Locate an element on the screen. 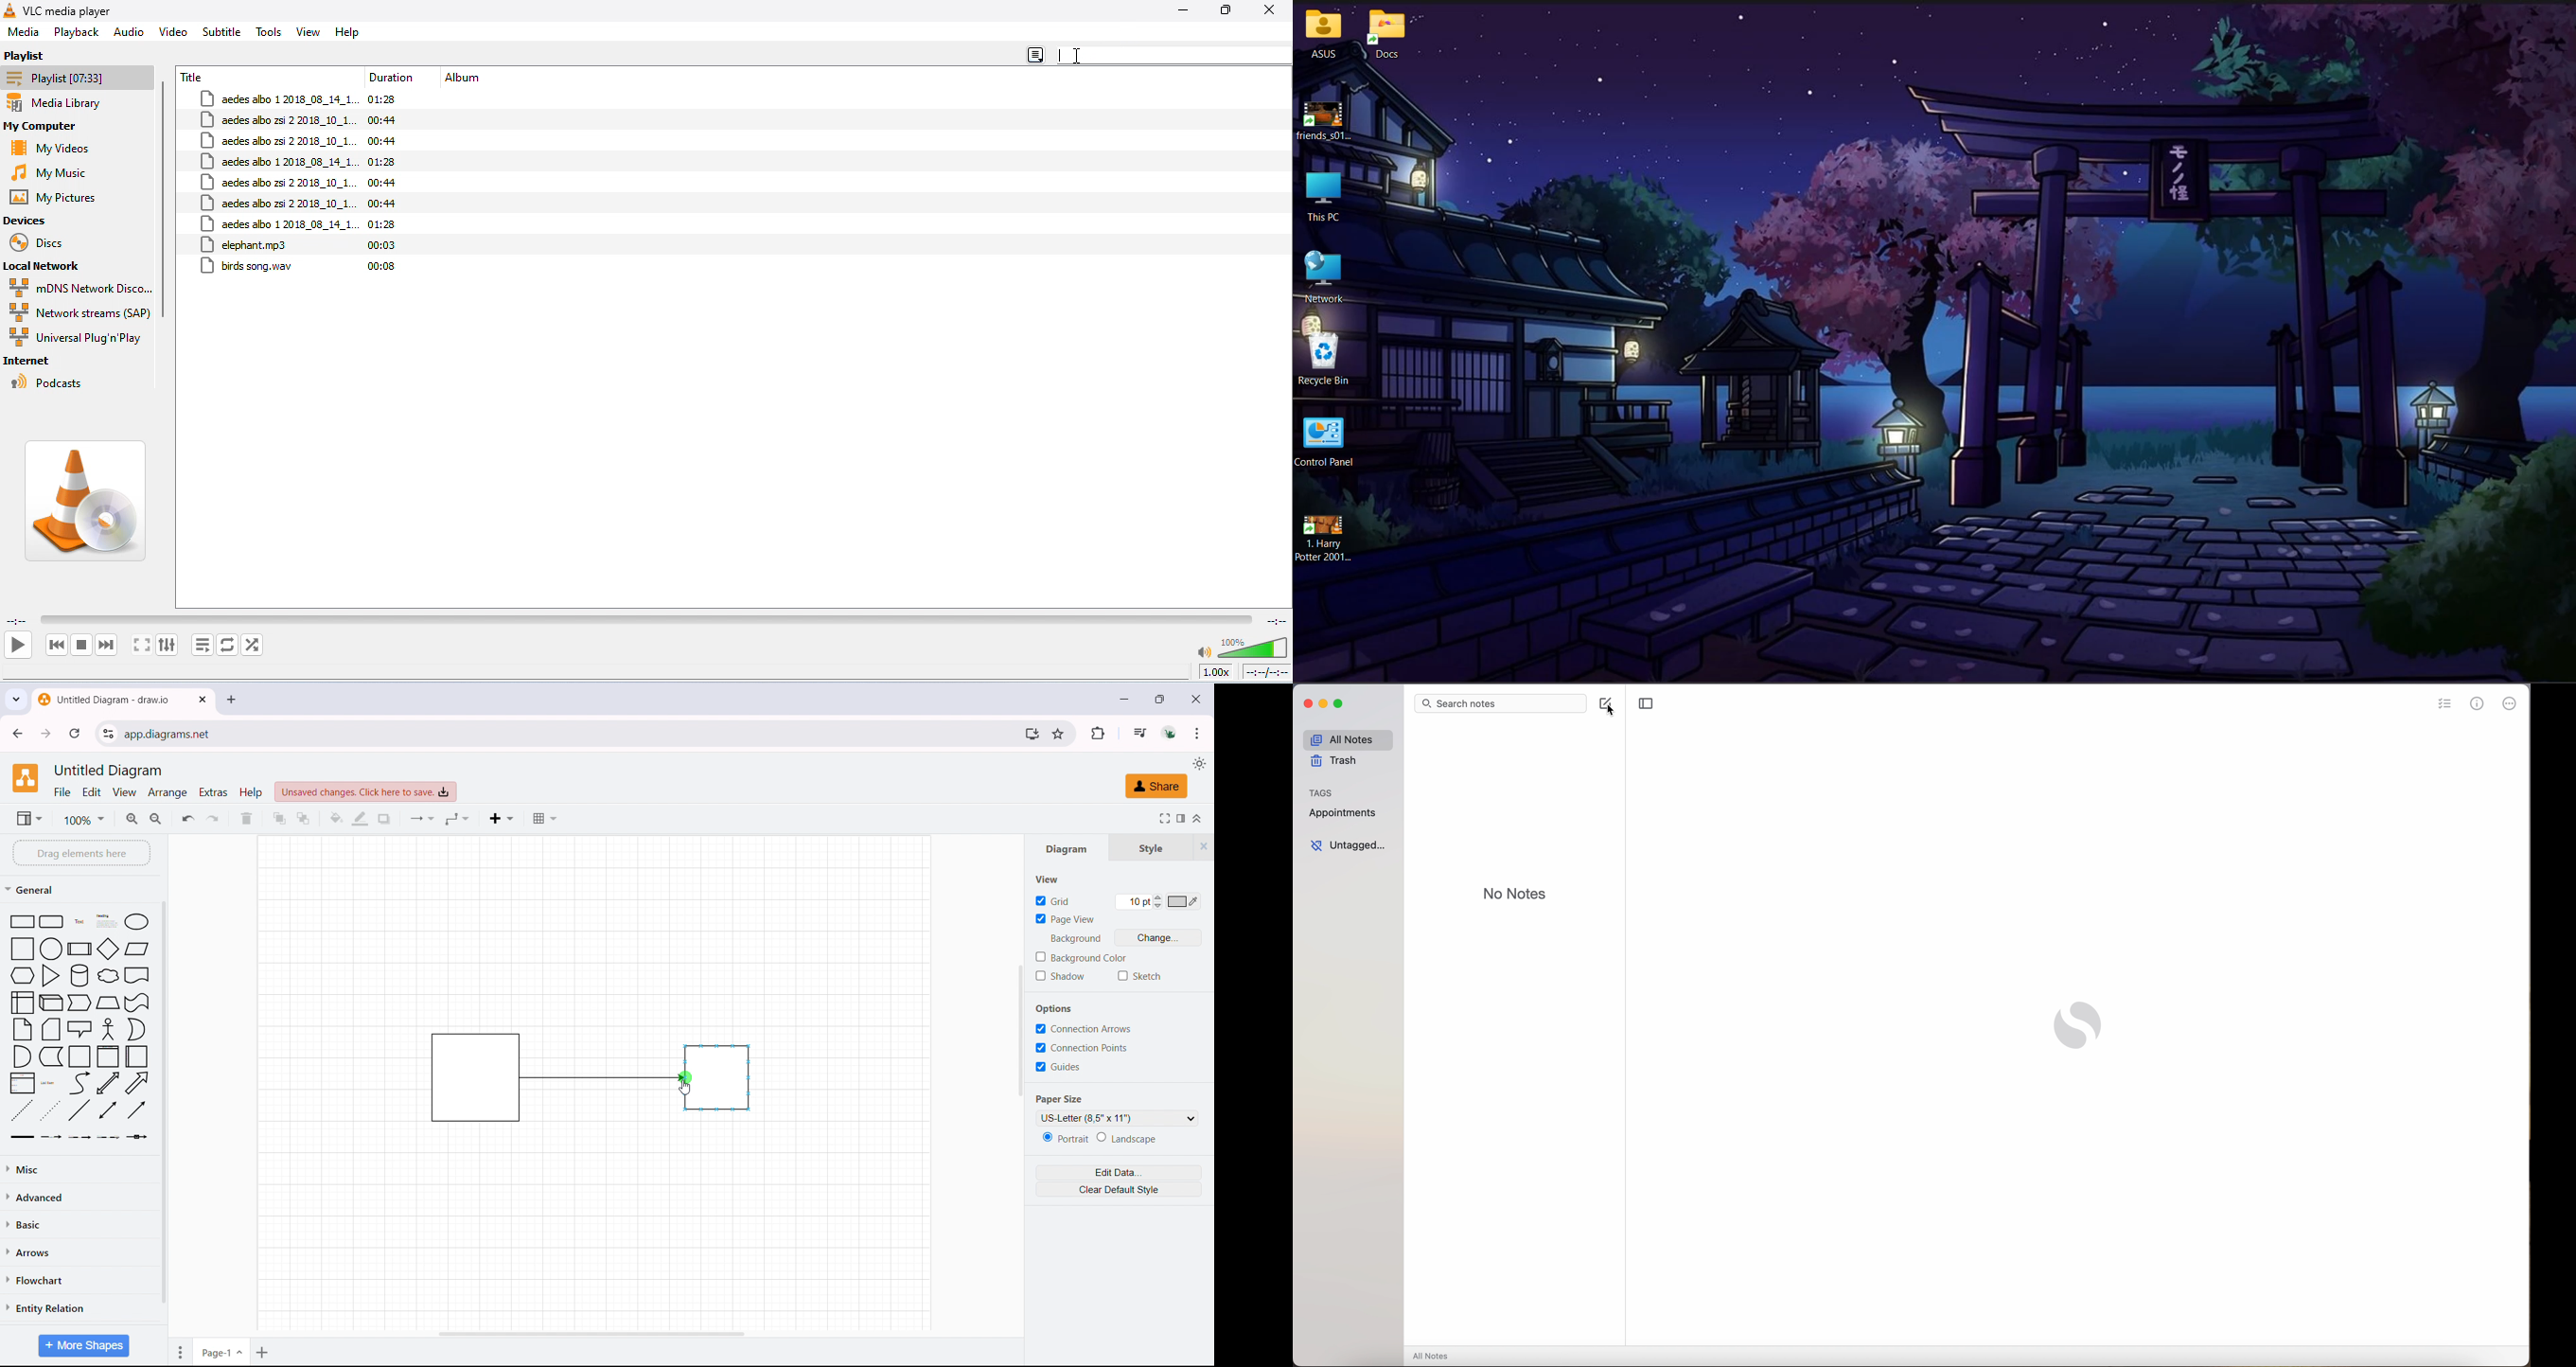 The width and height of the screenshot is (2576, 1372). random is located at coordinates (252, 645).